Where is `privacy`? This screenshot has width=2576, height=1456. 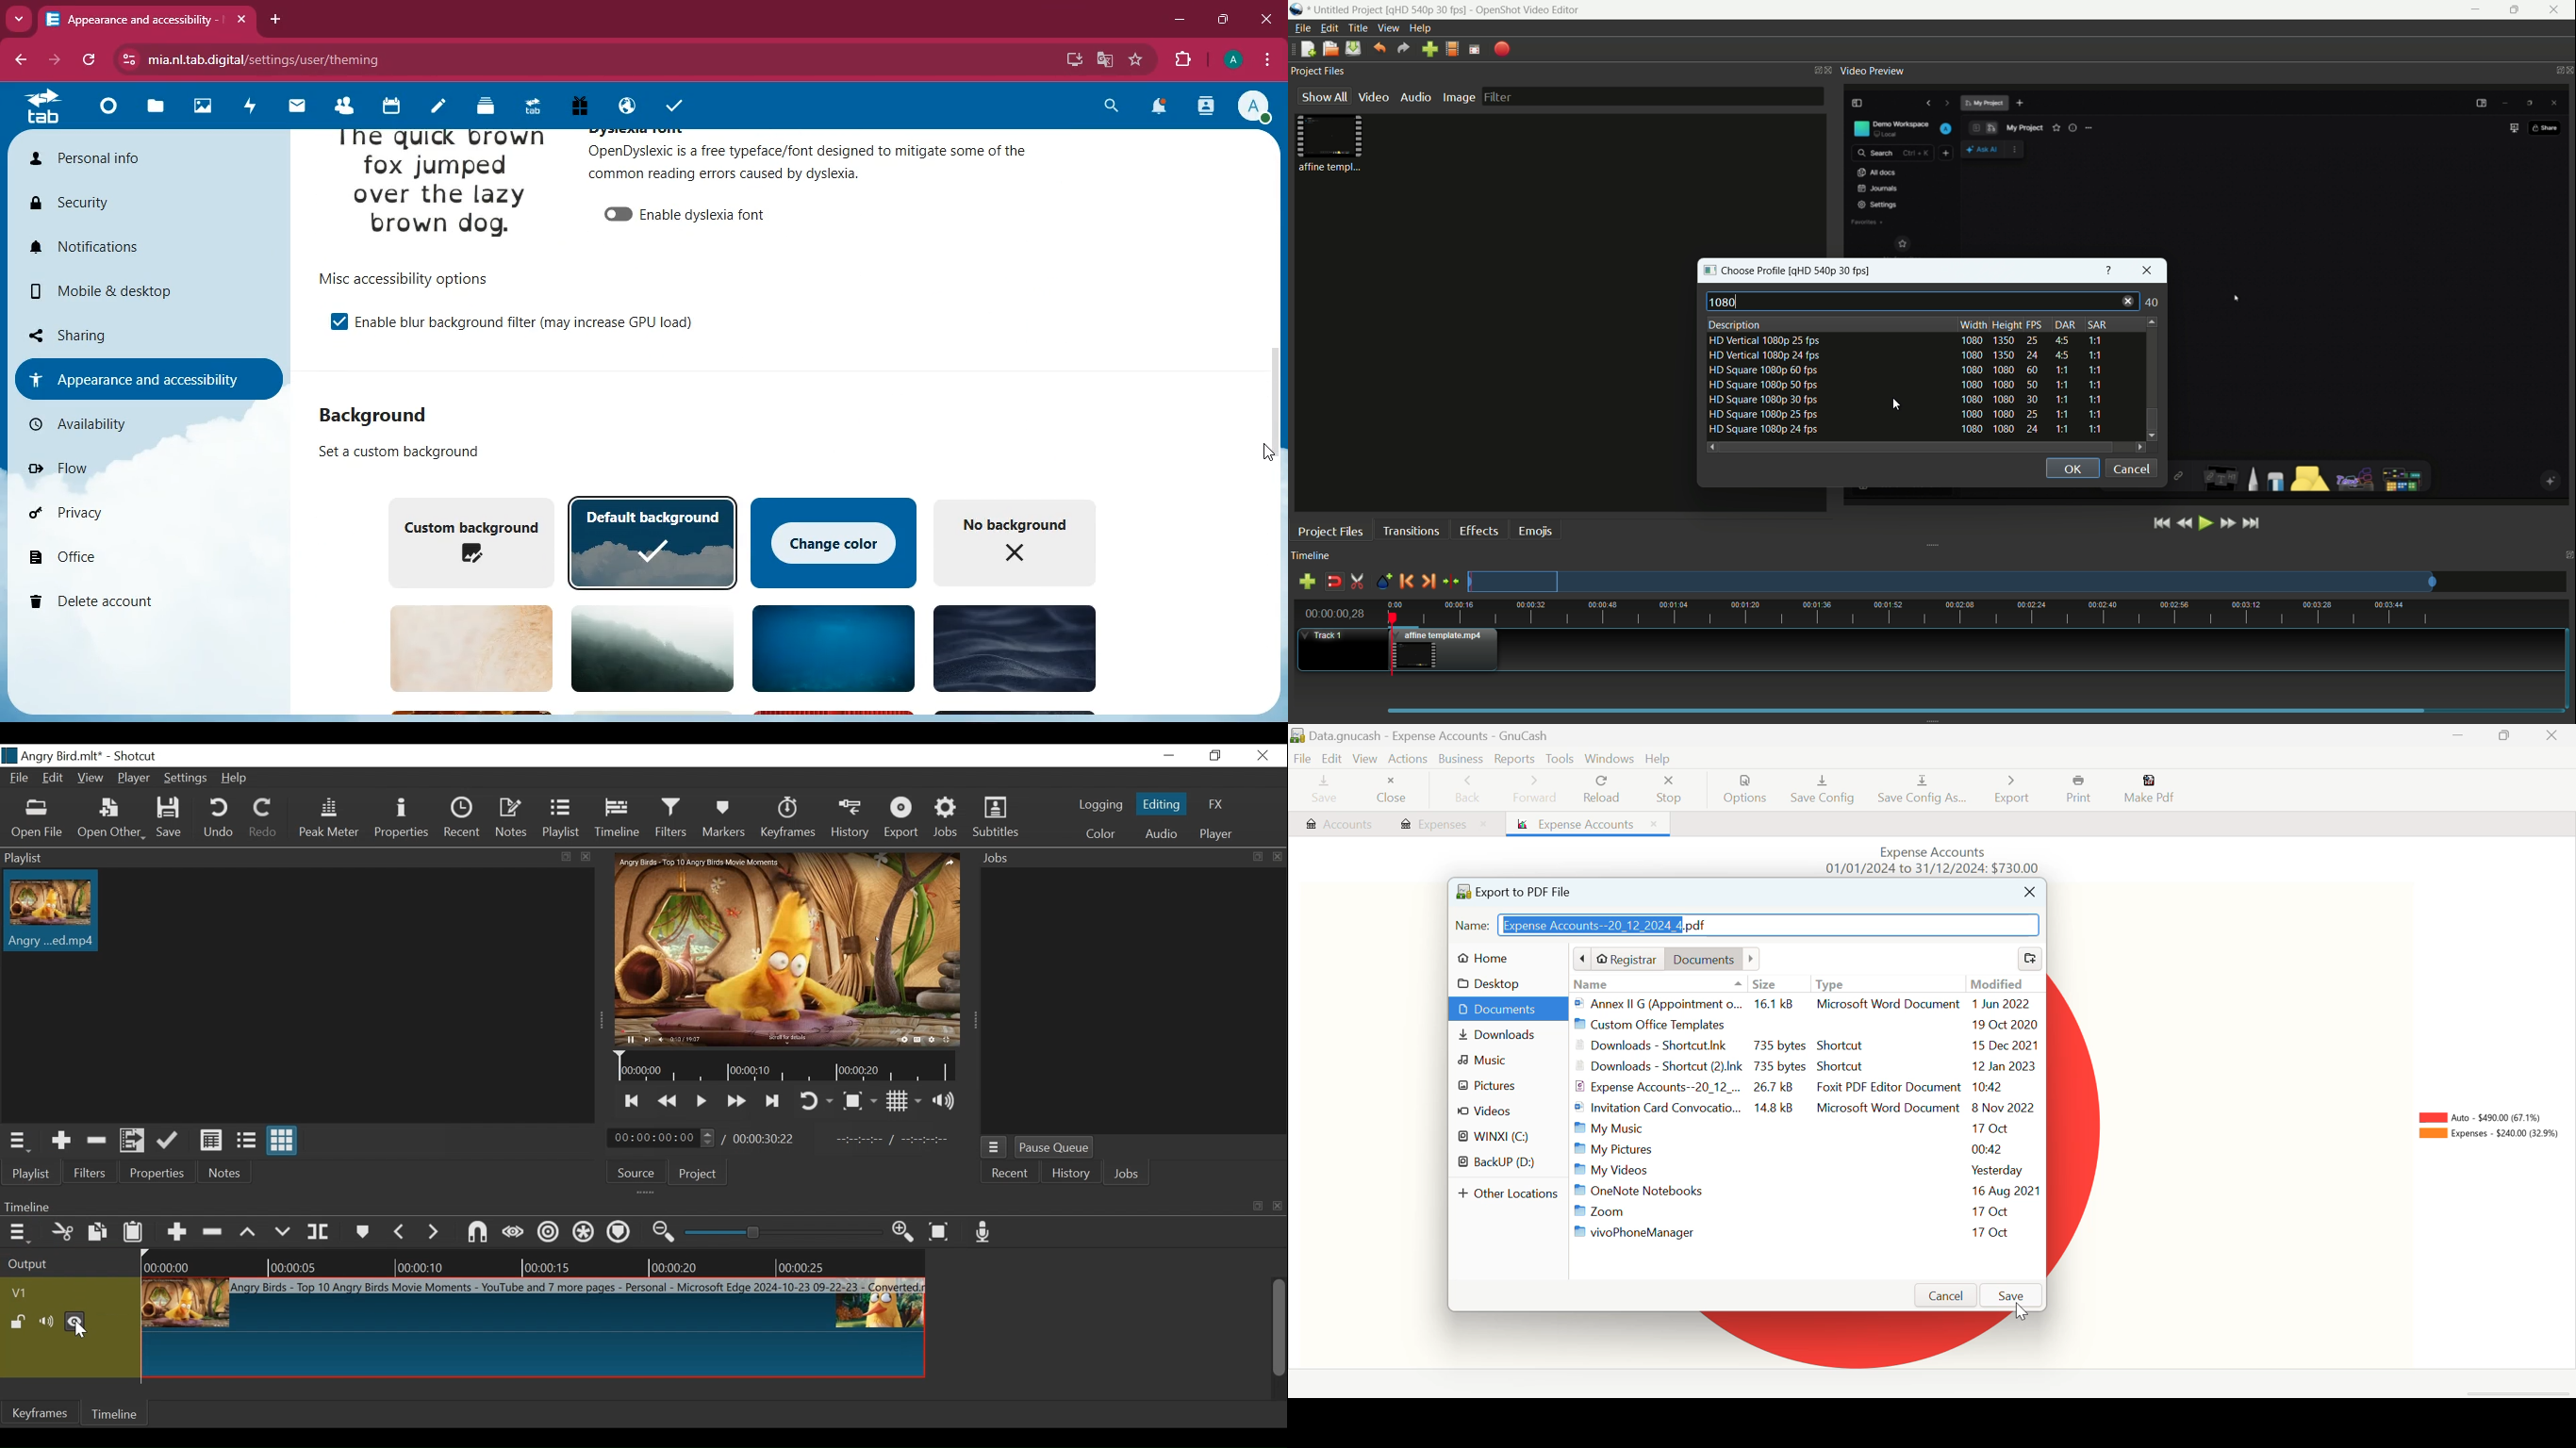
privacy is located at coordinates (129, 513).